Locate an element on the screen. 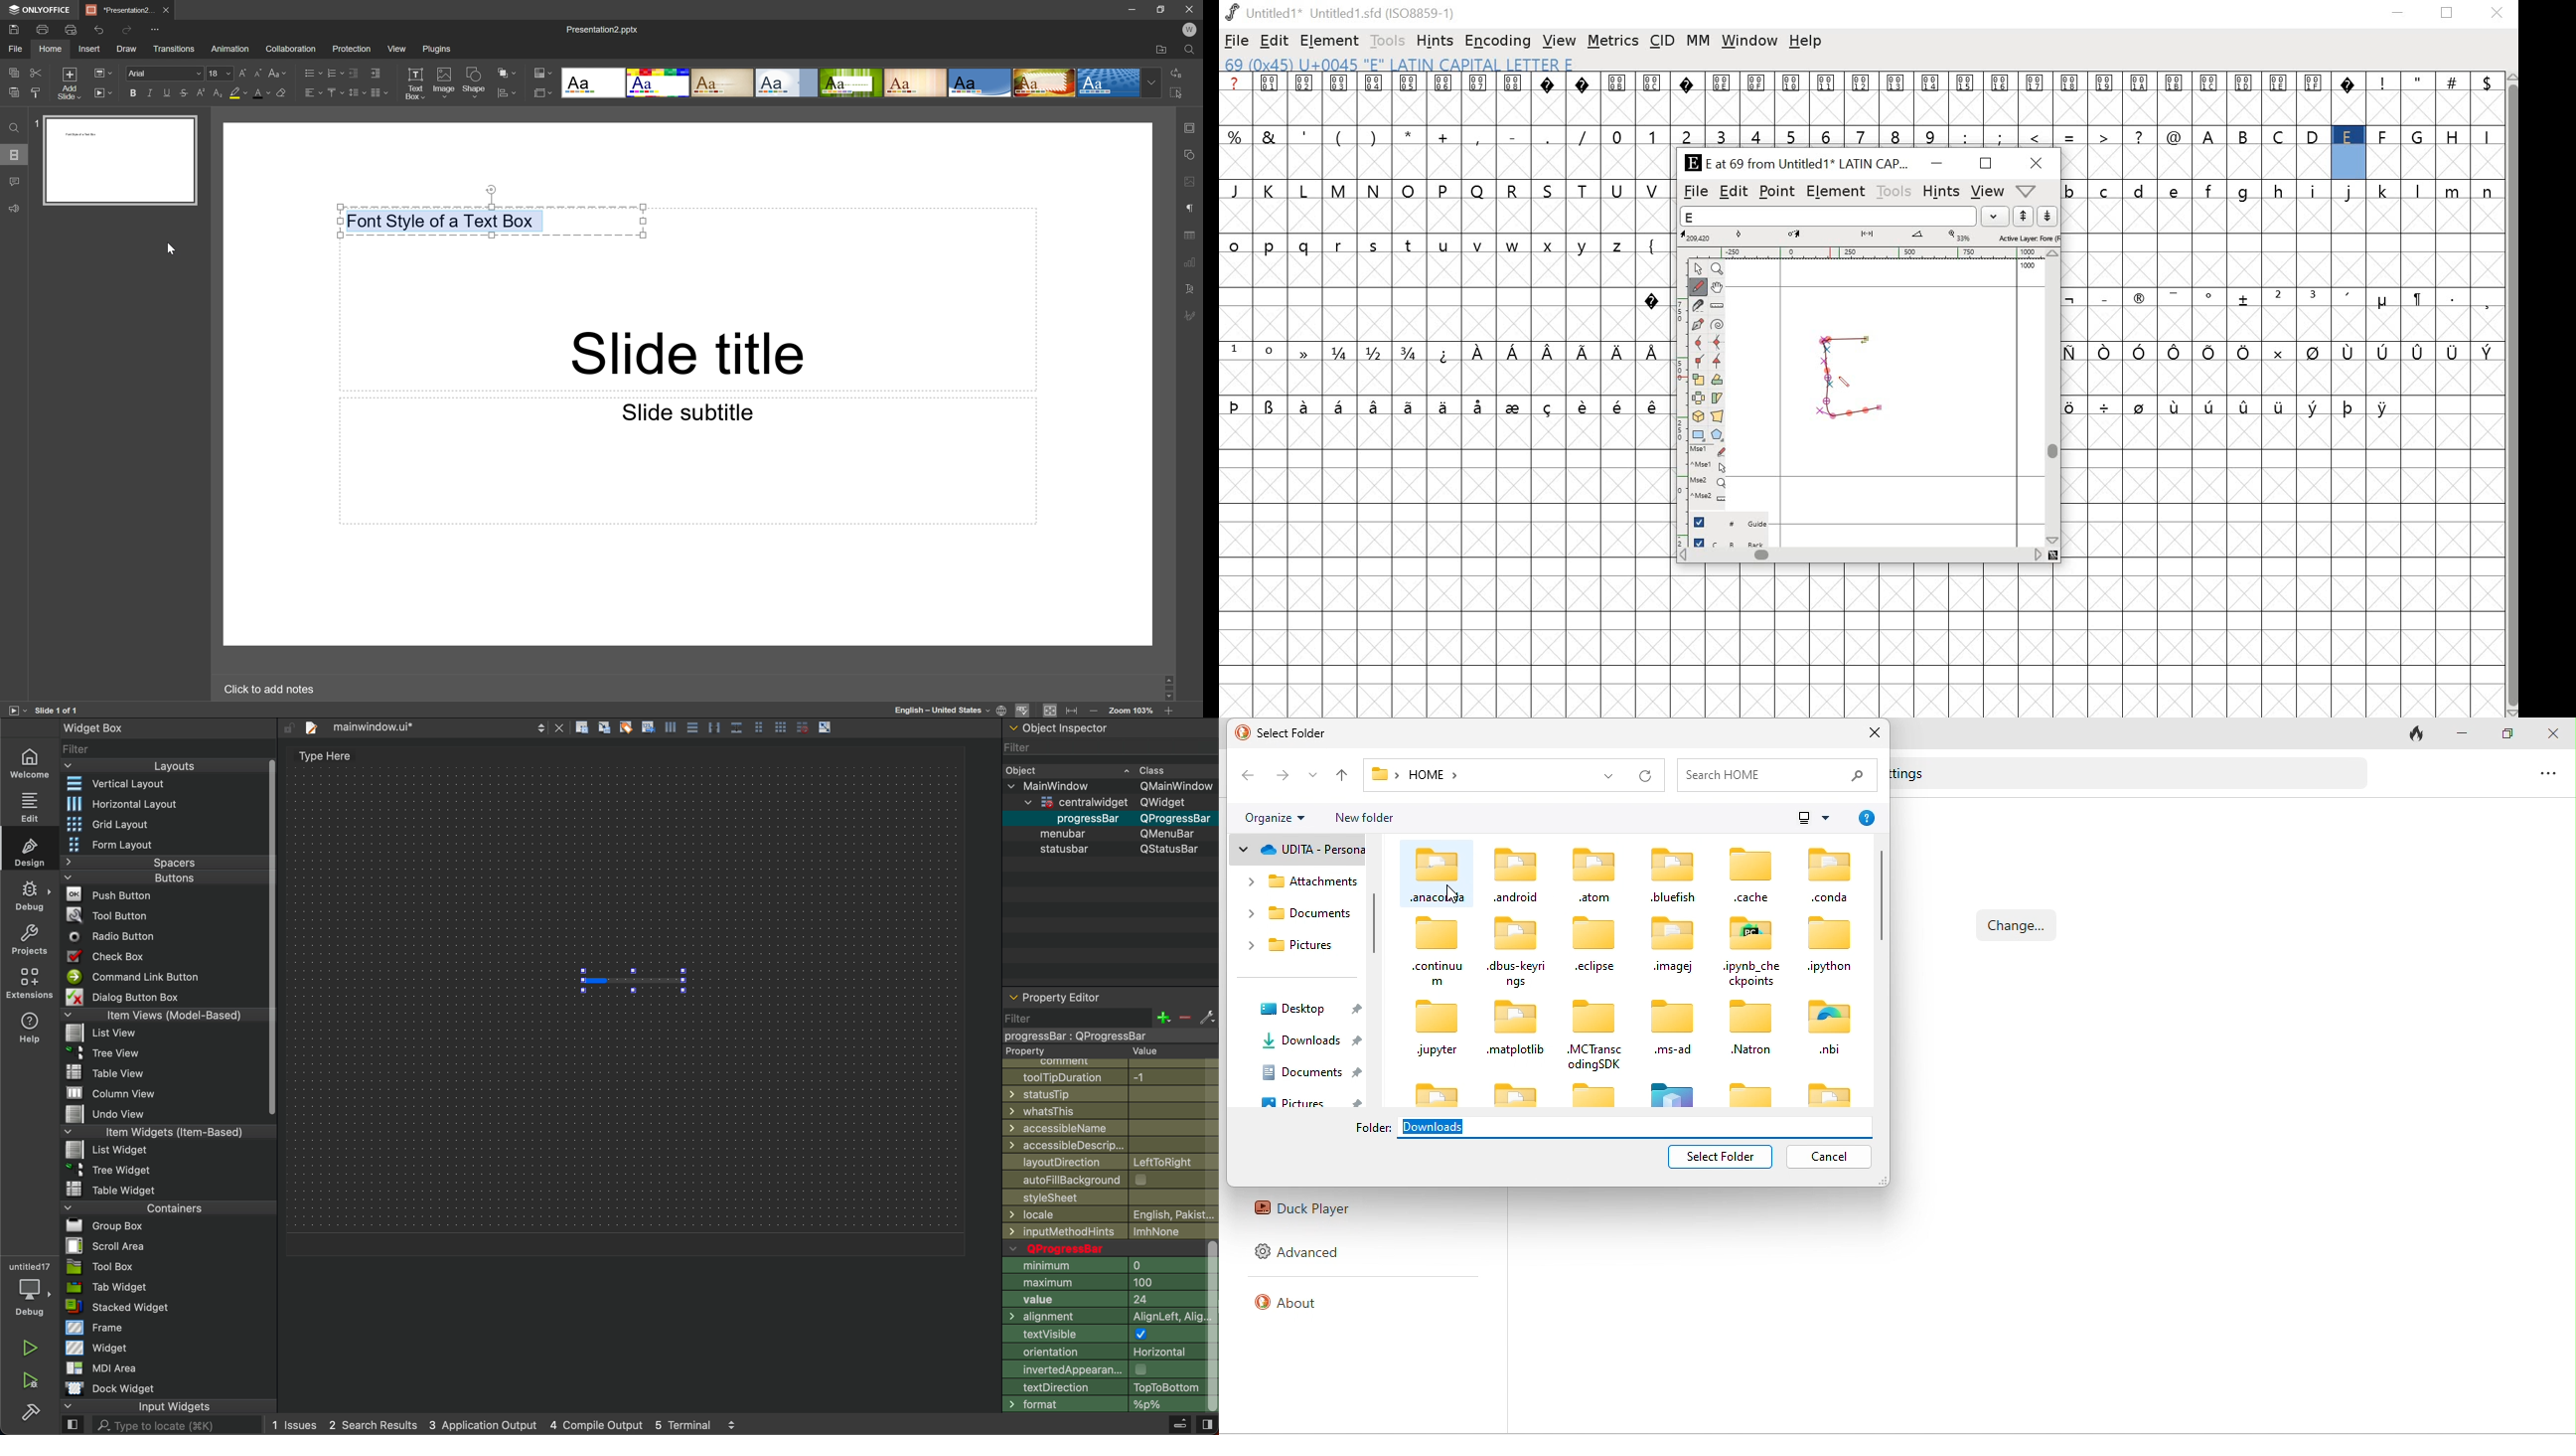 This screenshot has height=1456, width=2576. Cut is located at coordinates (37, 71).